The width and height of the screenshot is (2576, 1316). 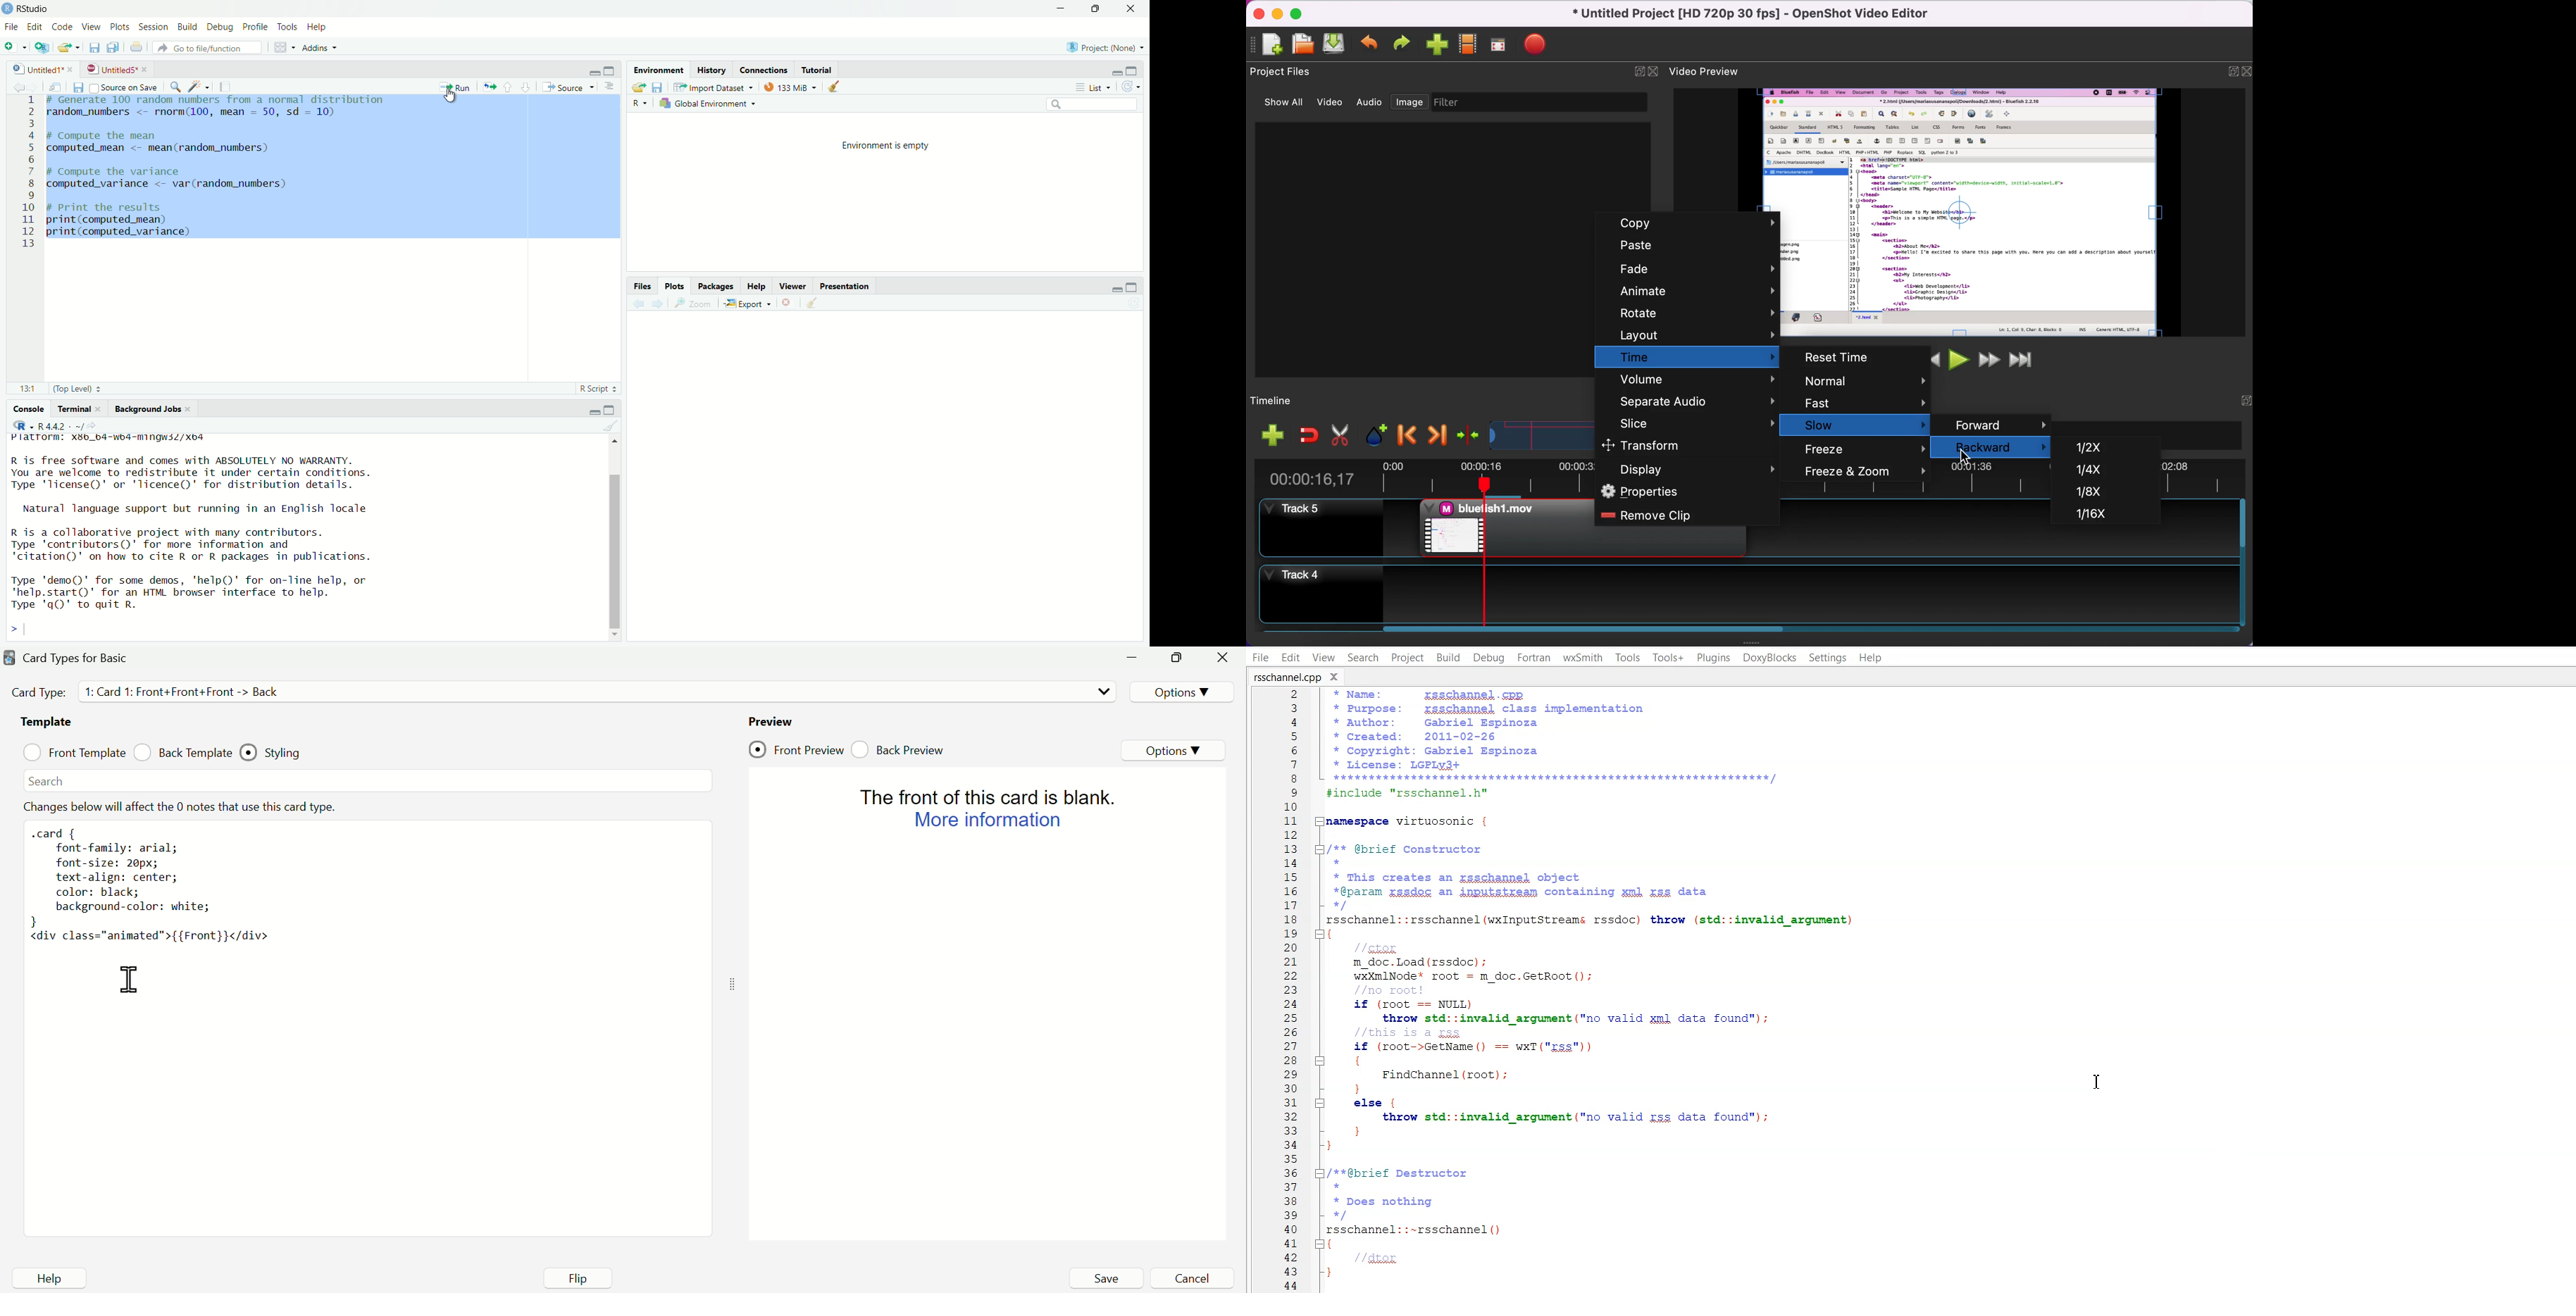 What do you see at coordinates (11, 28) in the screenshot?
I see `file` at bounding box center [11, 28].